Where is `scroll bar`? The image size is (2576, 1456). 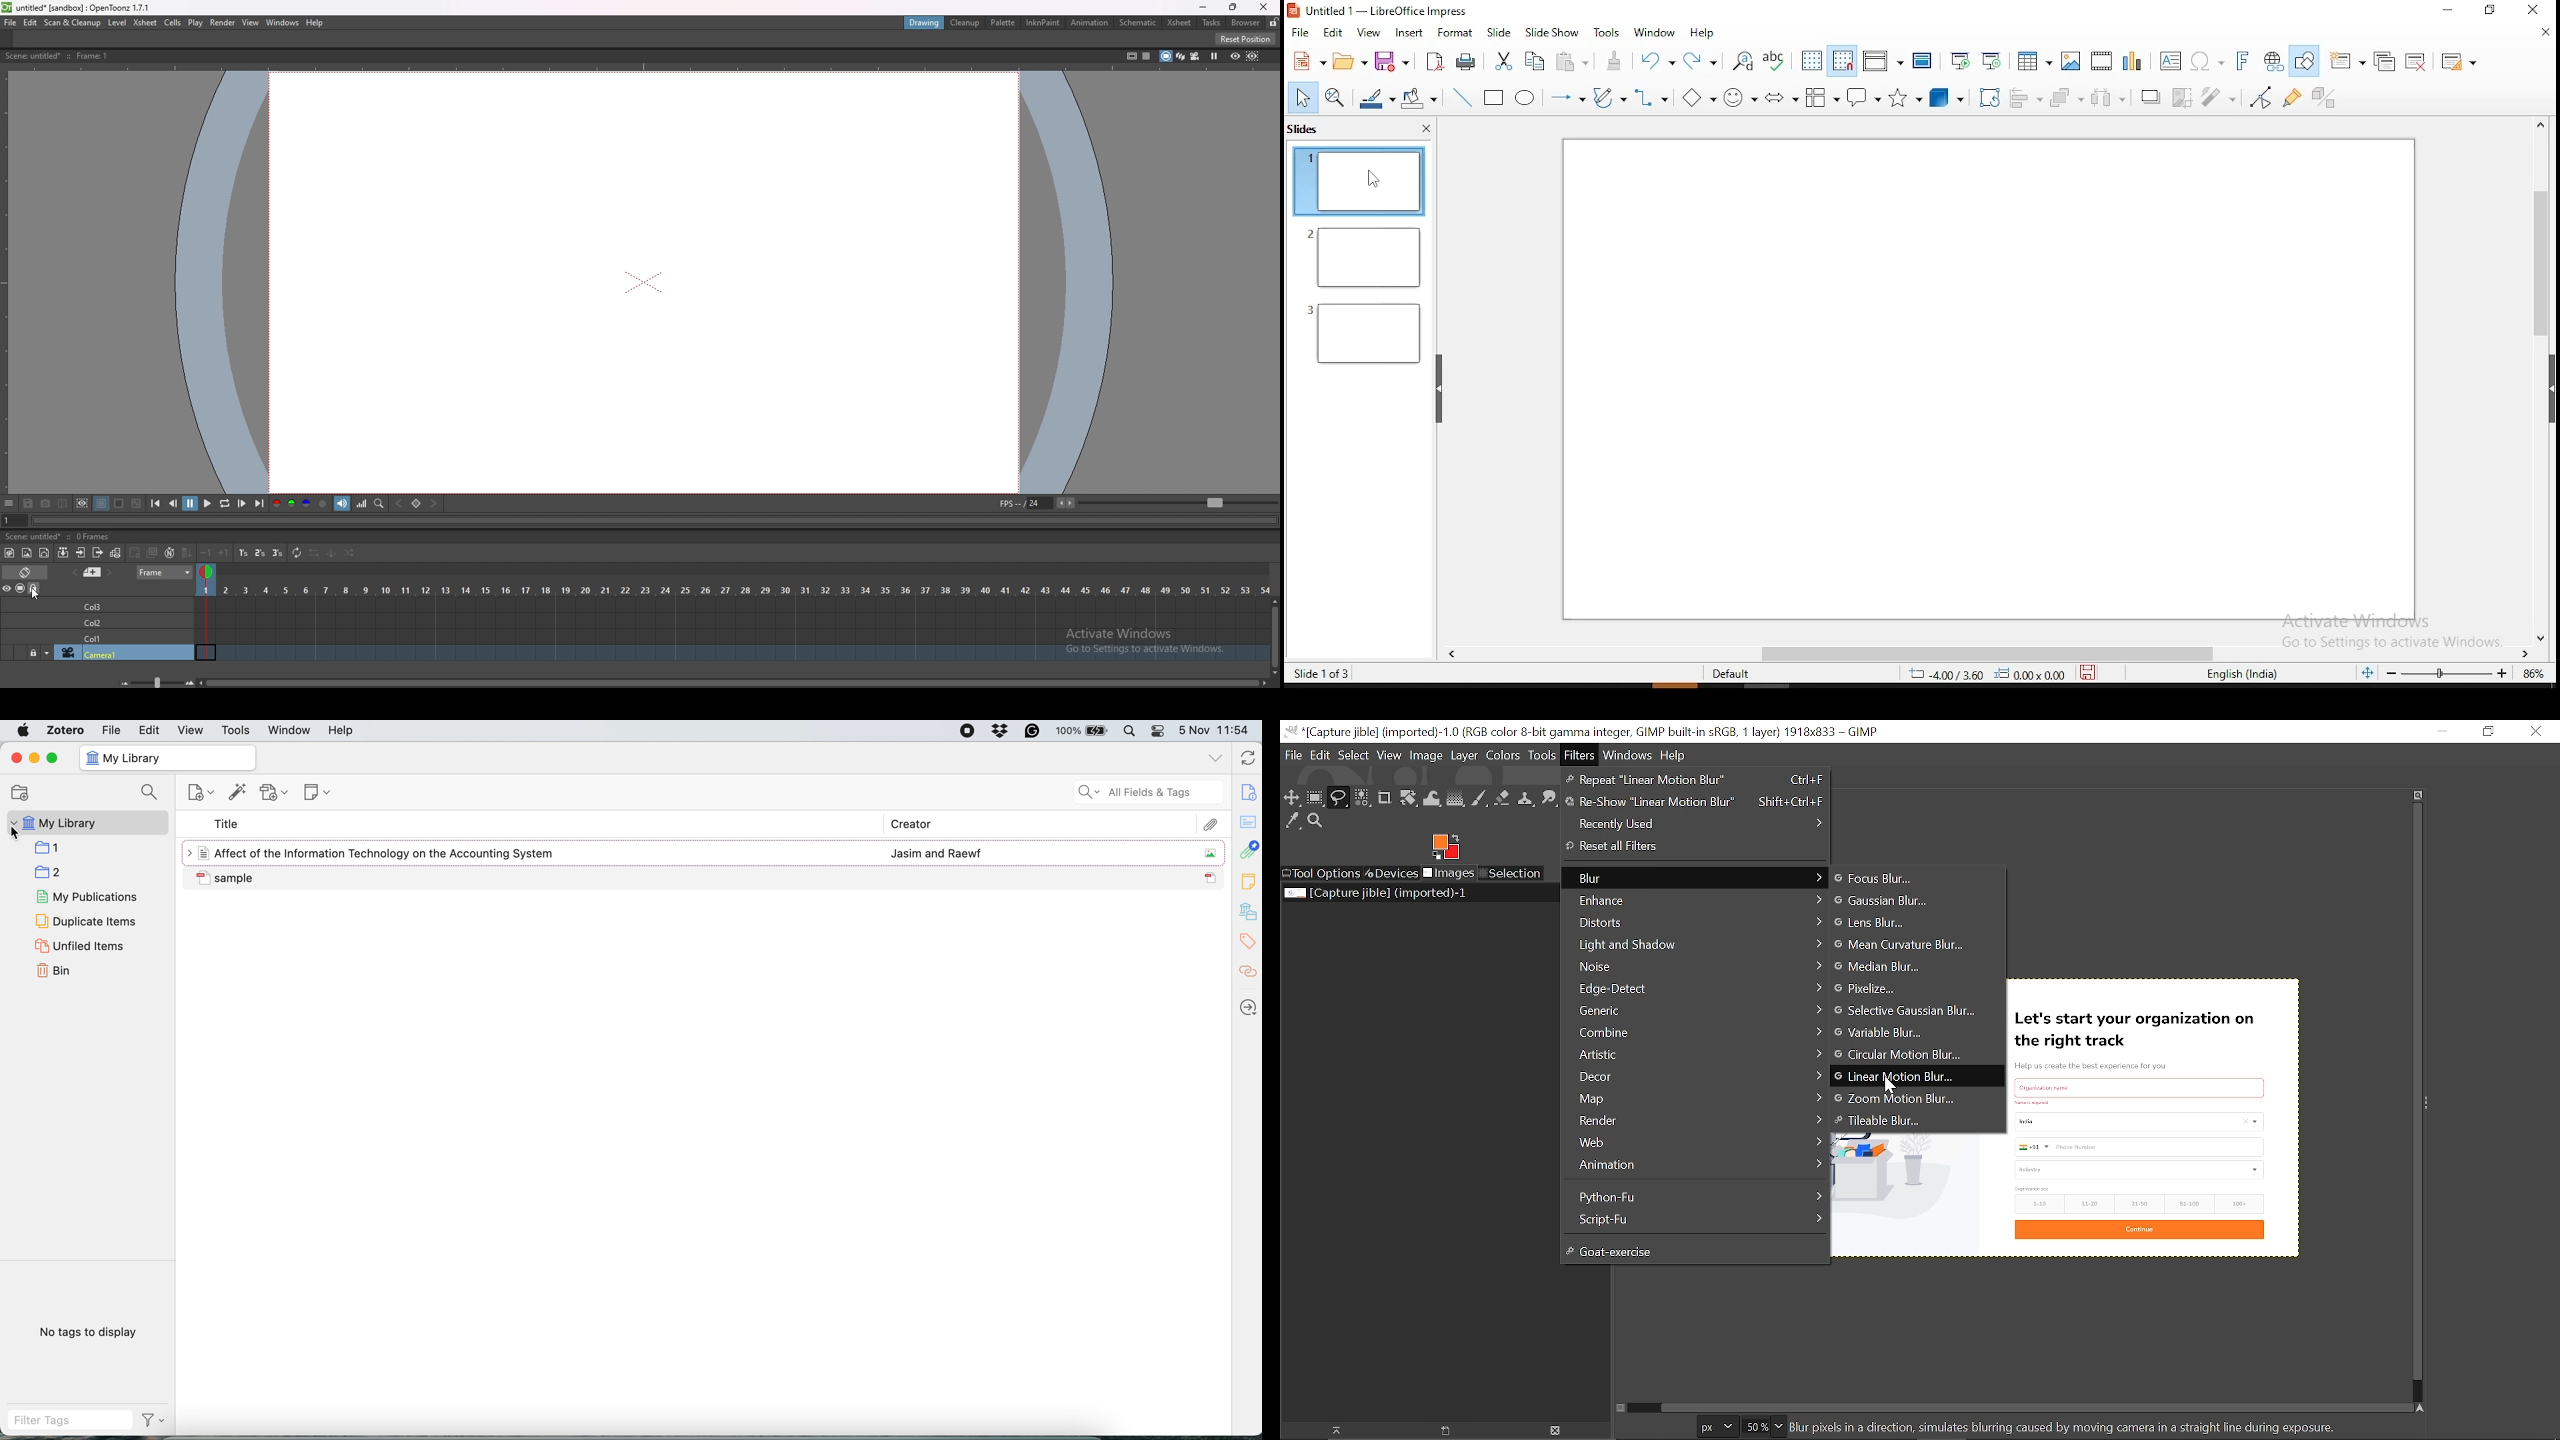
scroll bar is located at coordinates (1987, 655).